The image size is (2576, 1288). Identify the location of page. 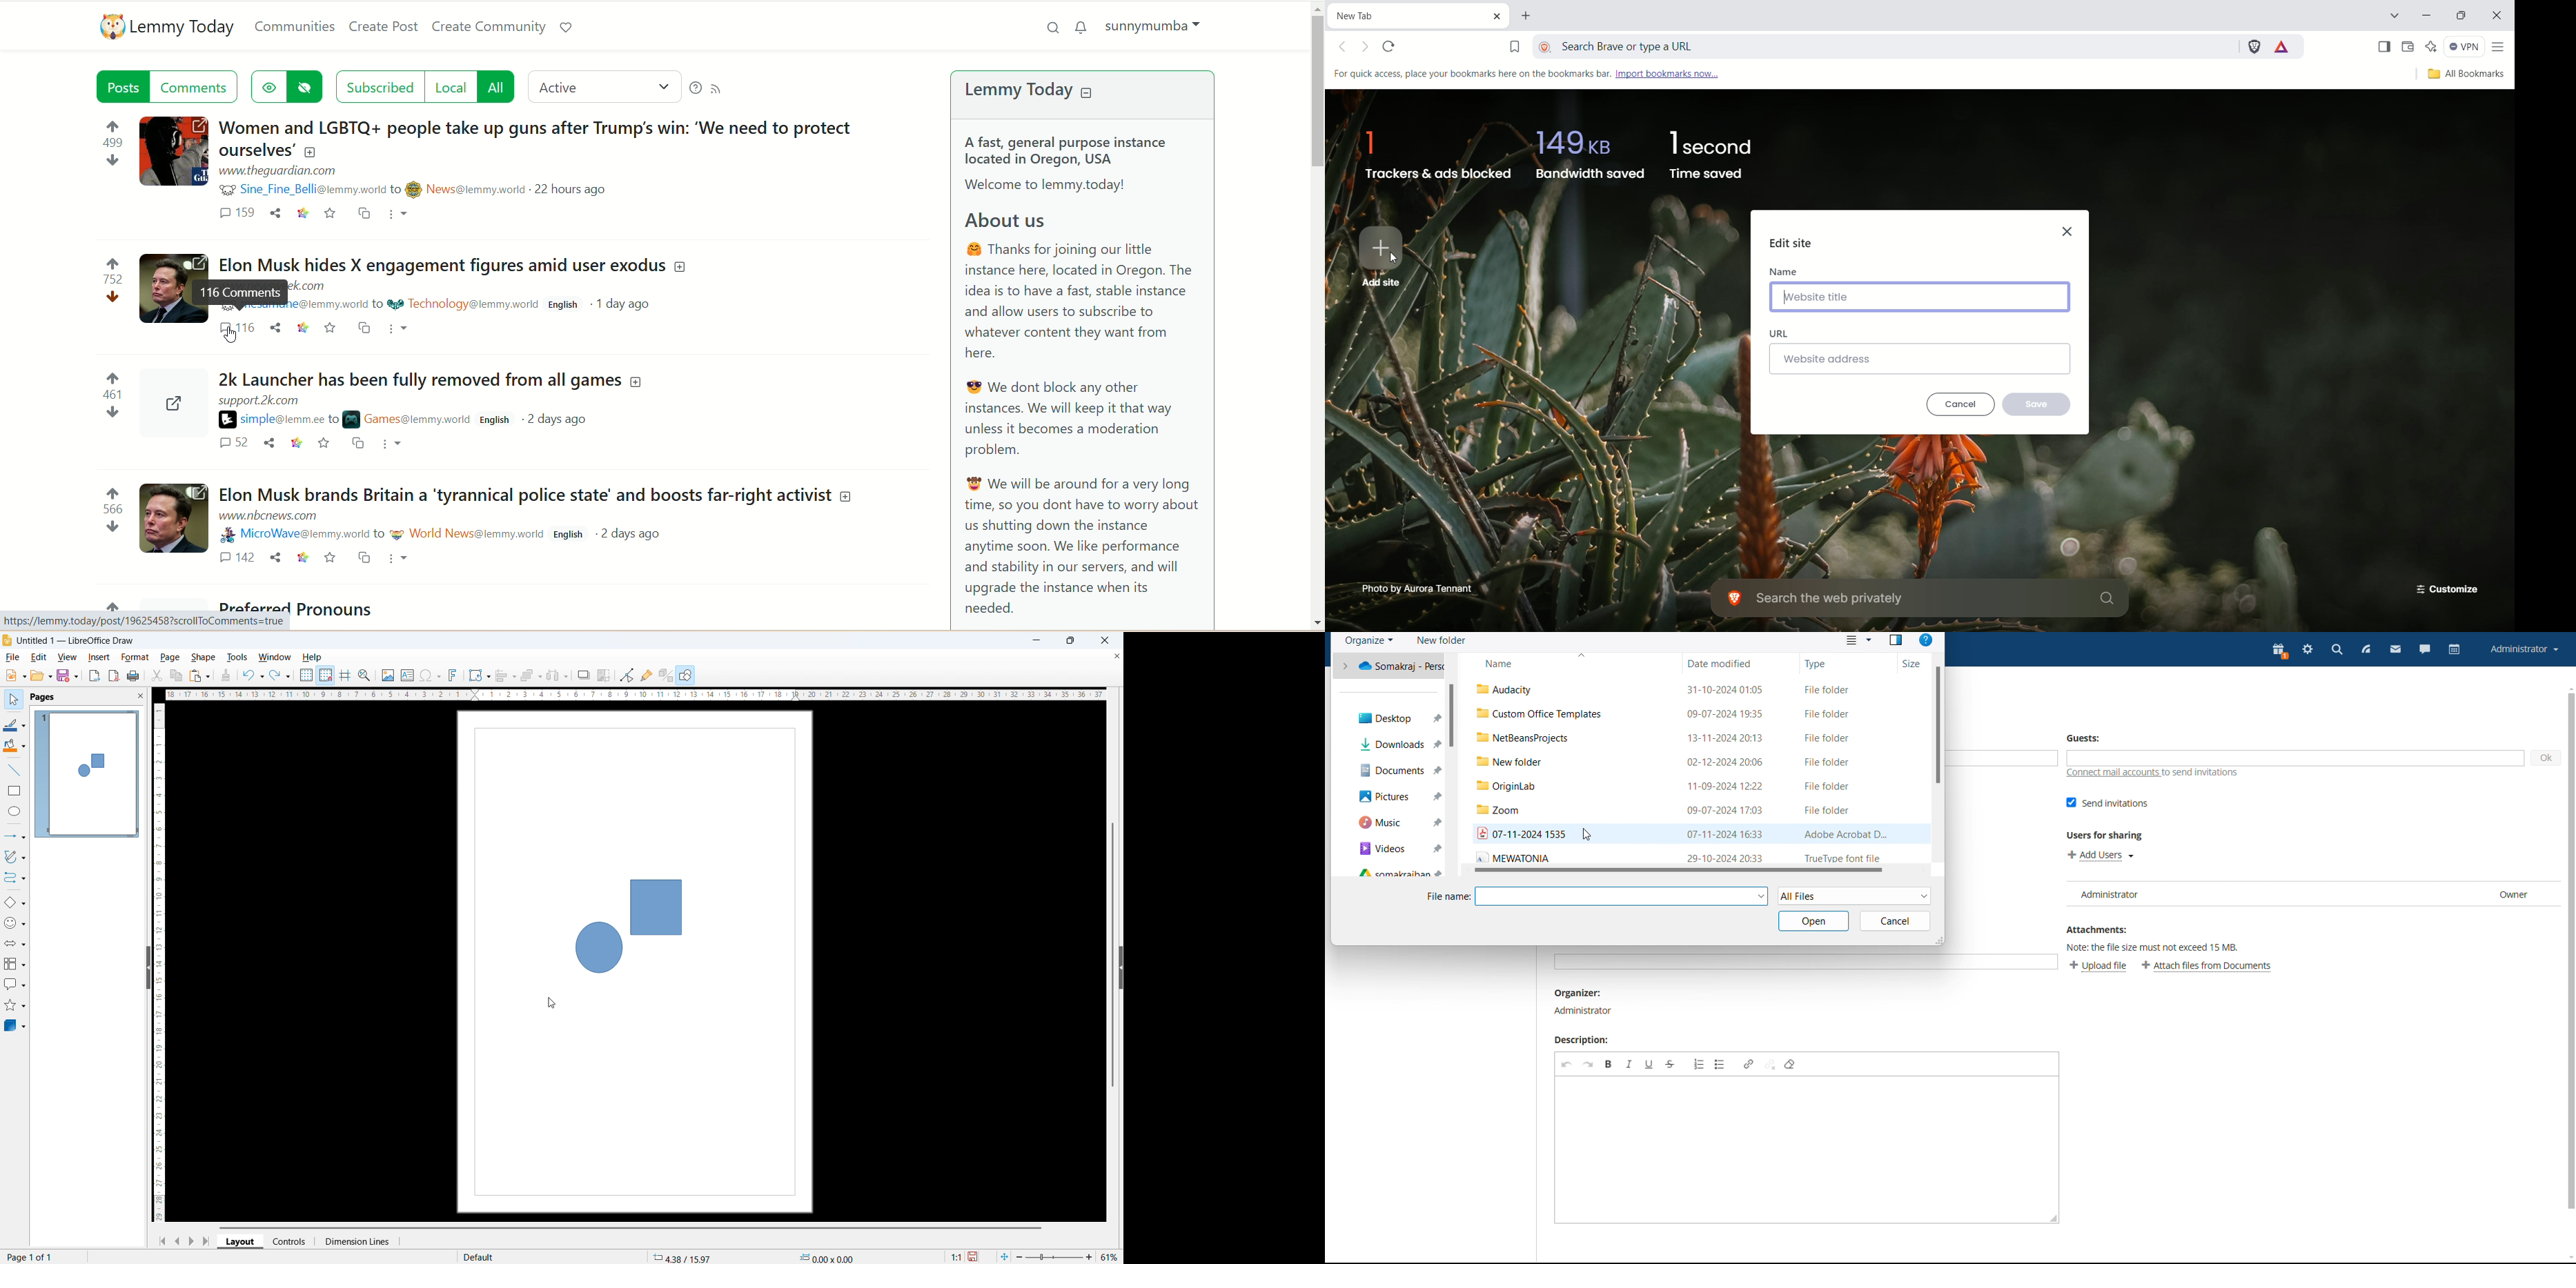
(171, 657).